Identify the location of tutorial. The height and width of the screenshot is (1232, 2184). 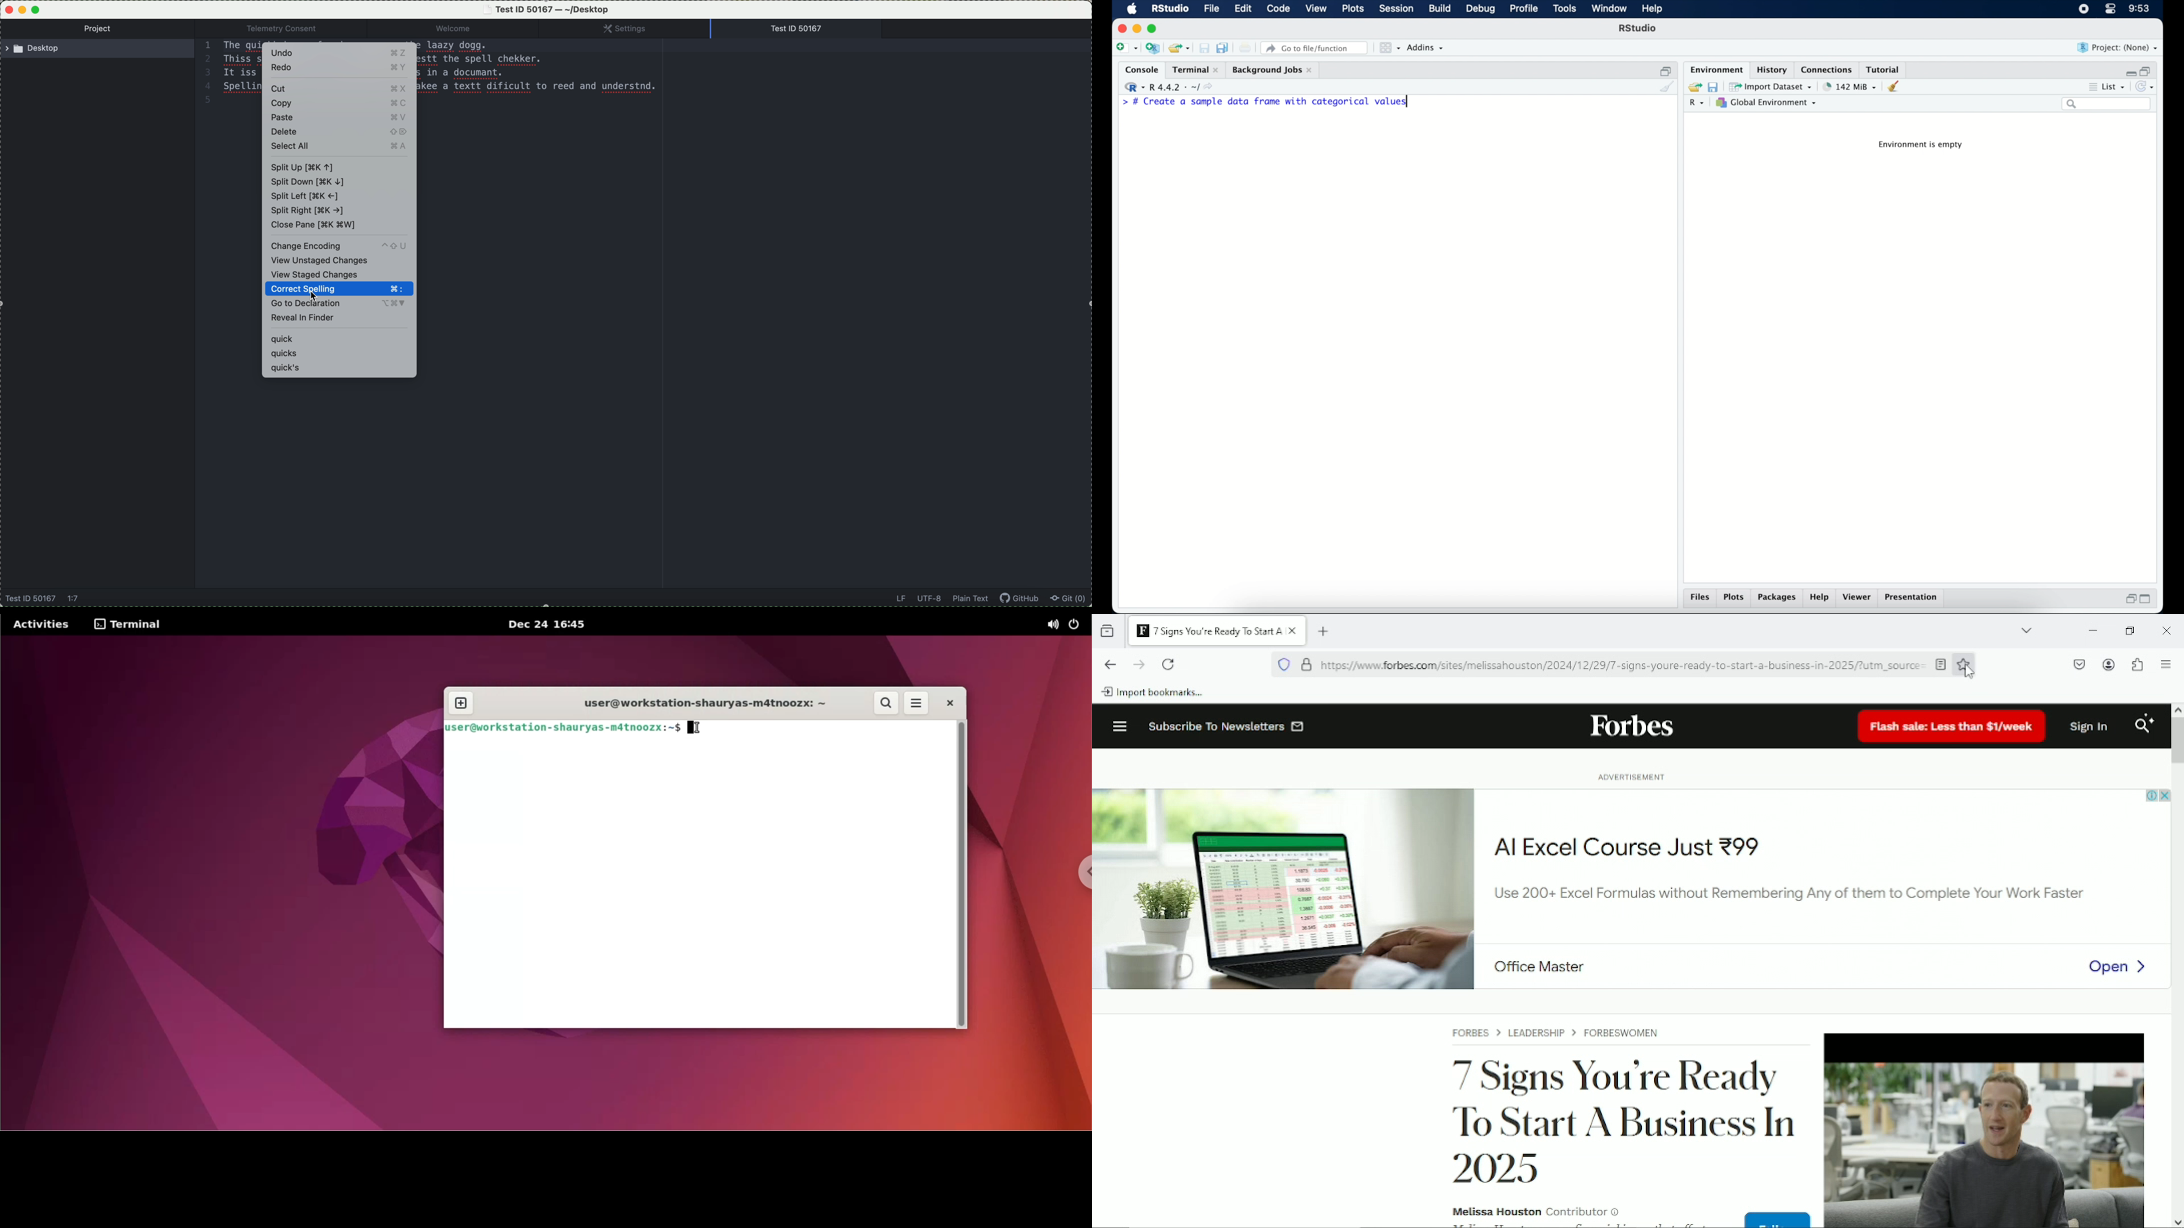
(1886, 69).